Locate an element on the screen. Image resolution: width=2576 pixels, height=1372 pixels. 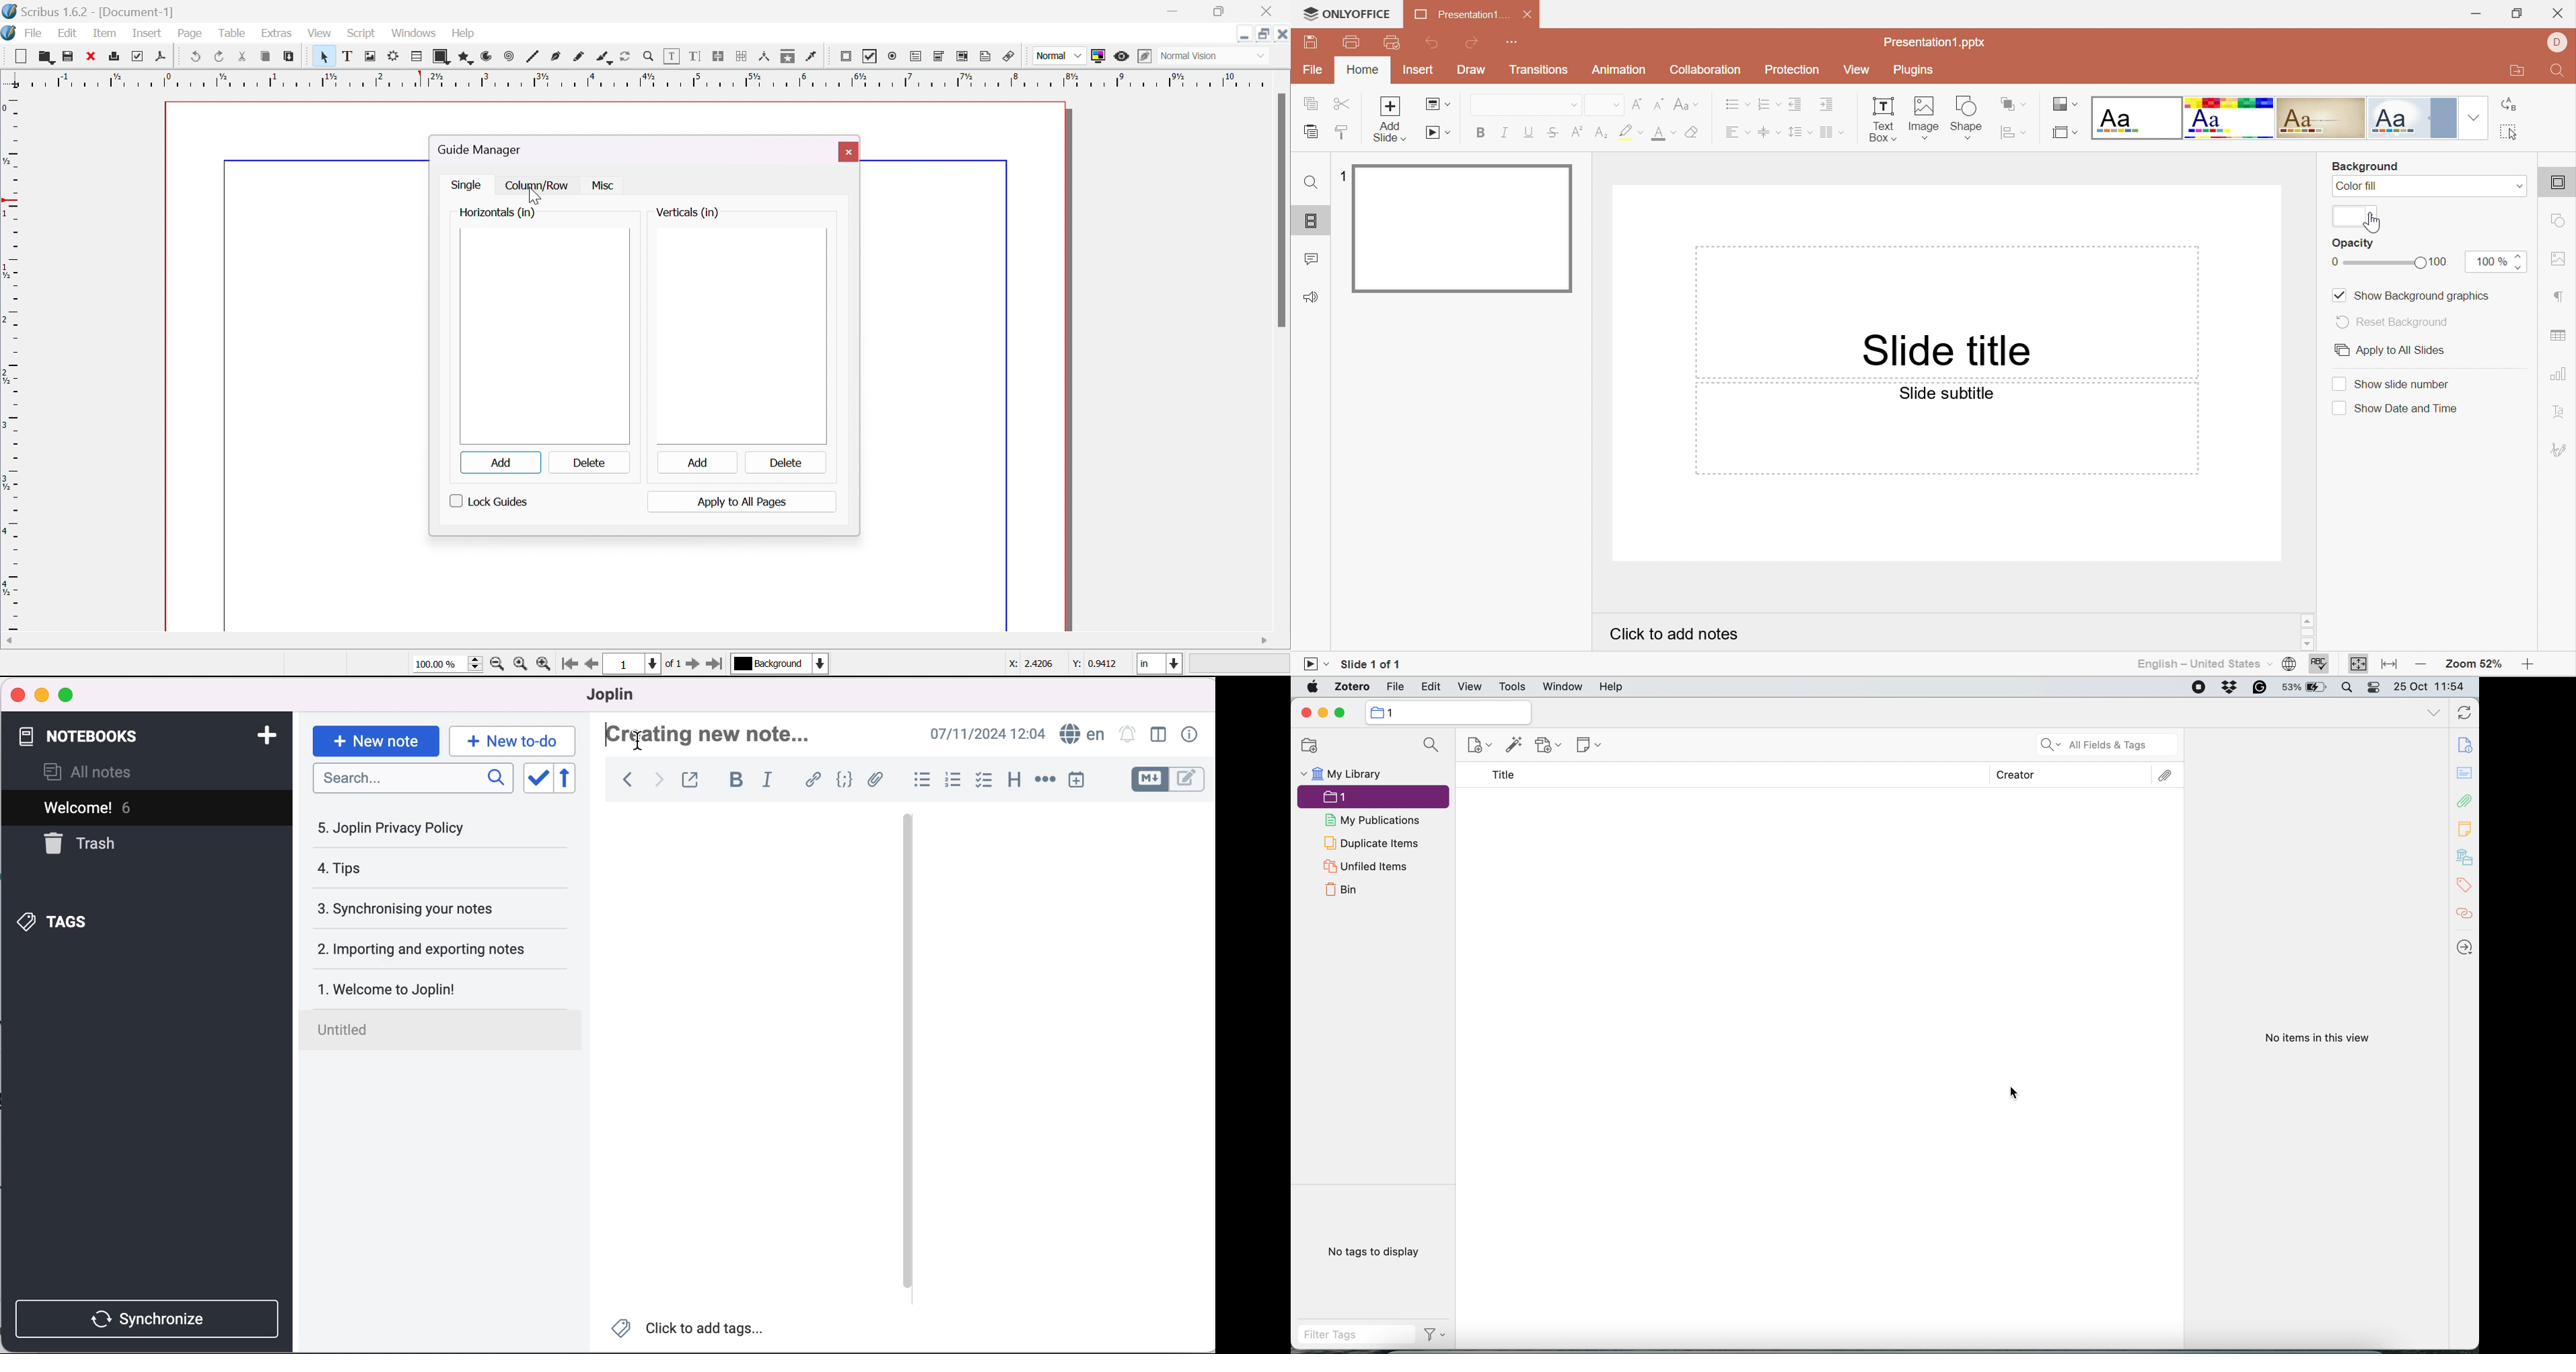
Text Art settings is located at coordinates (2562, 412).